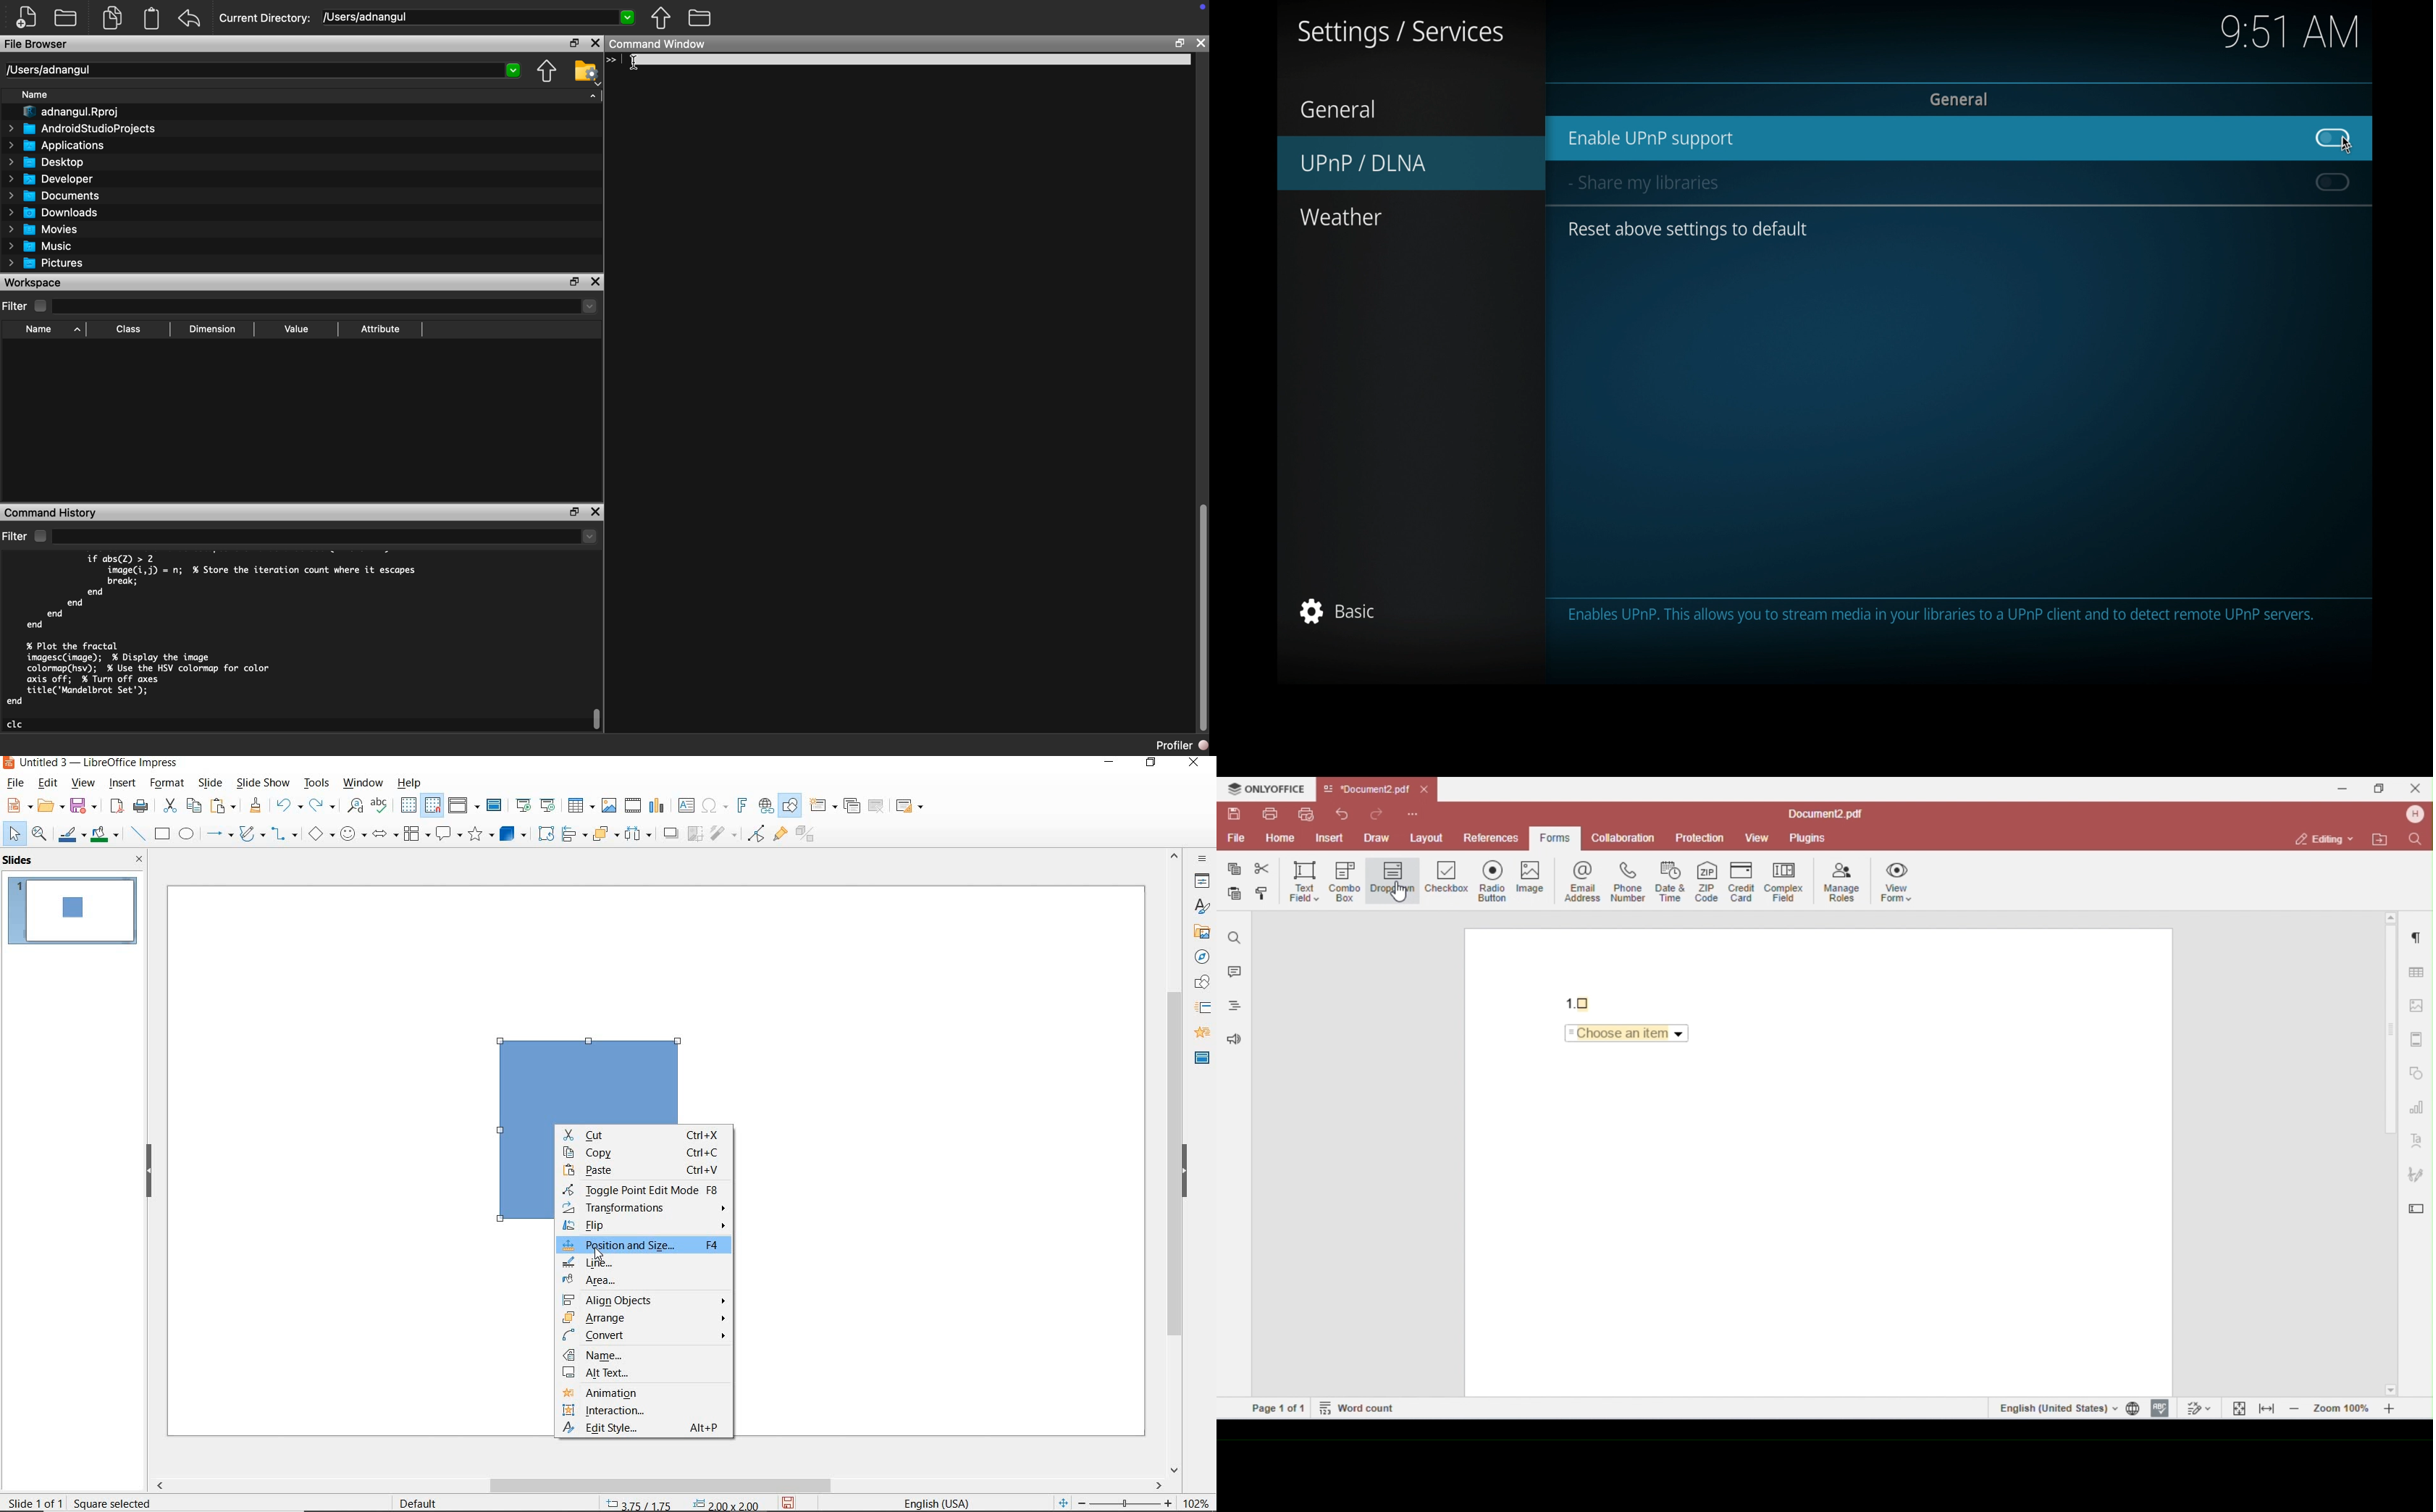 The width and height of the screenshot is (2436, 1512). I want to click on insert frontwork text, so click(741, 806).